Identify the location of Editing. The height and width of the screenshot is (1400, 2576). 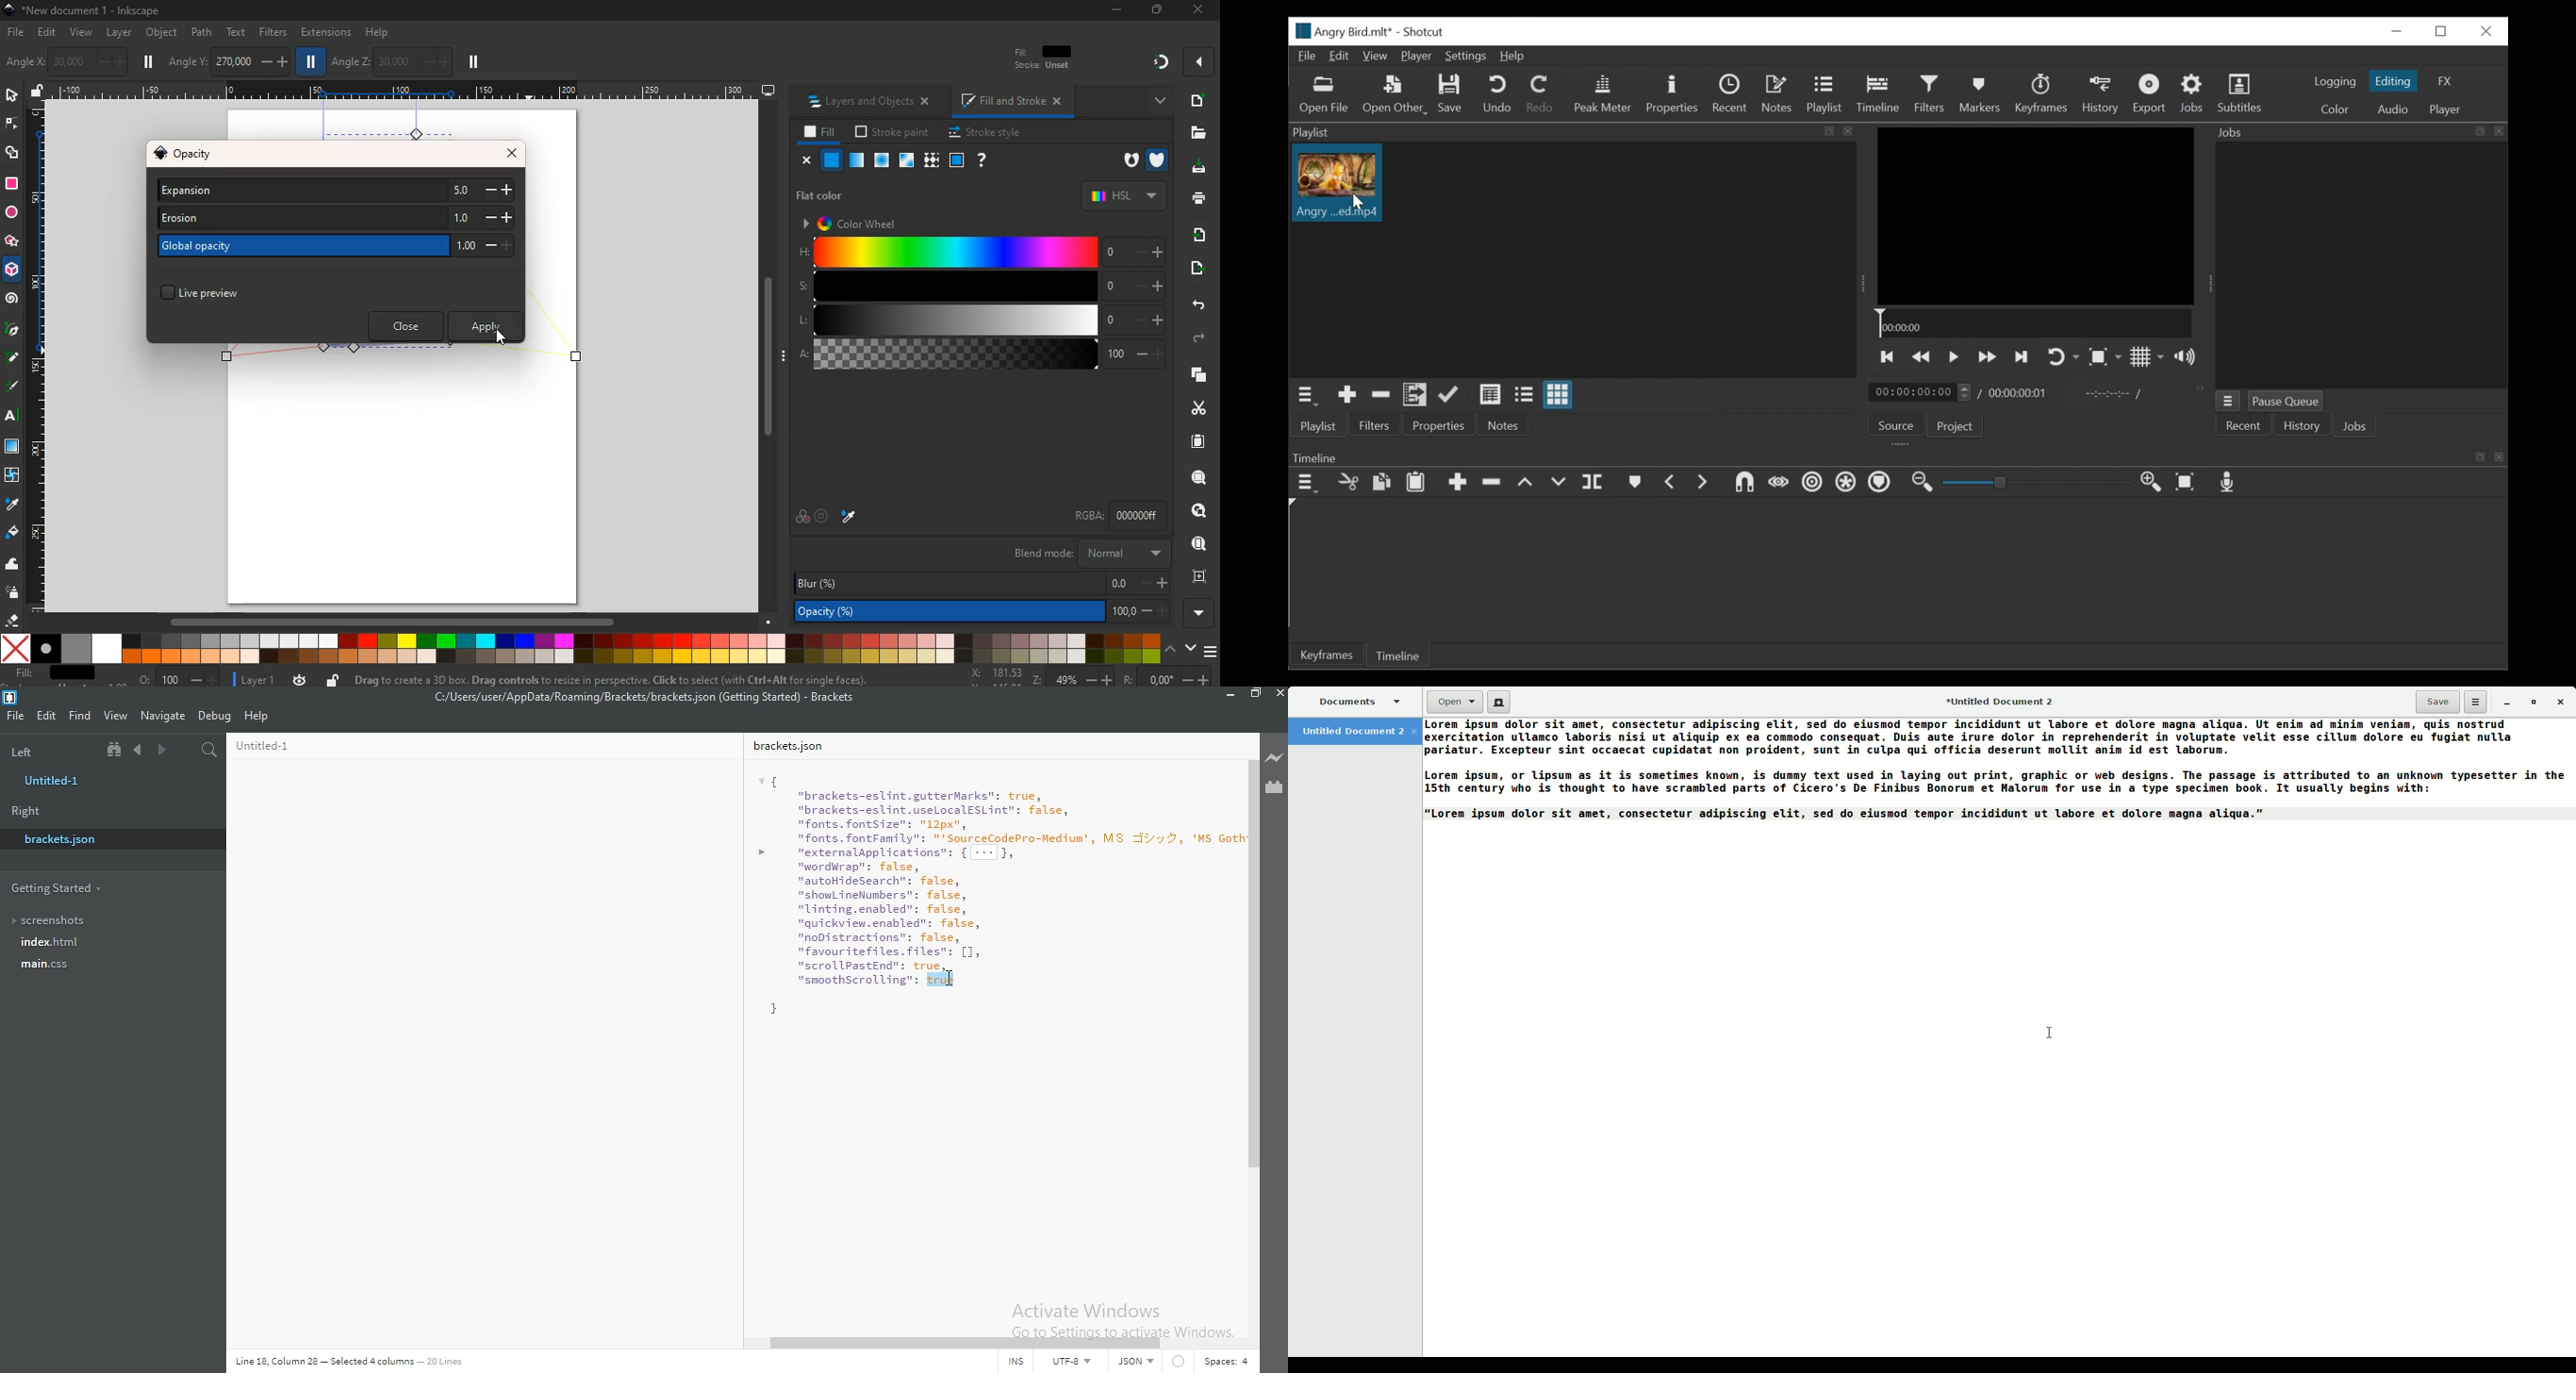
(2393, 81).